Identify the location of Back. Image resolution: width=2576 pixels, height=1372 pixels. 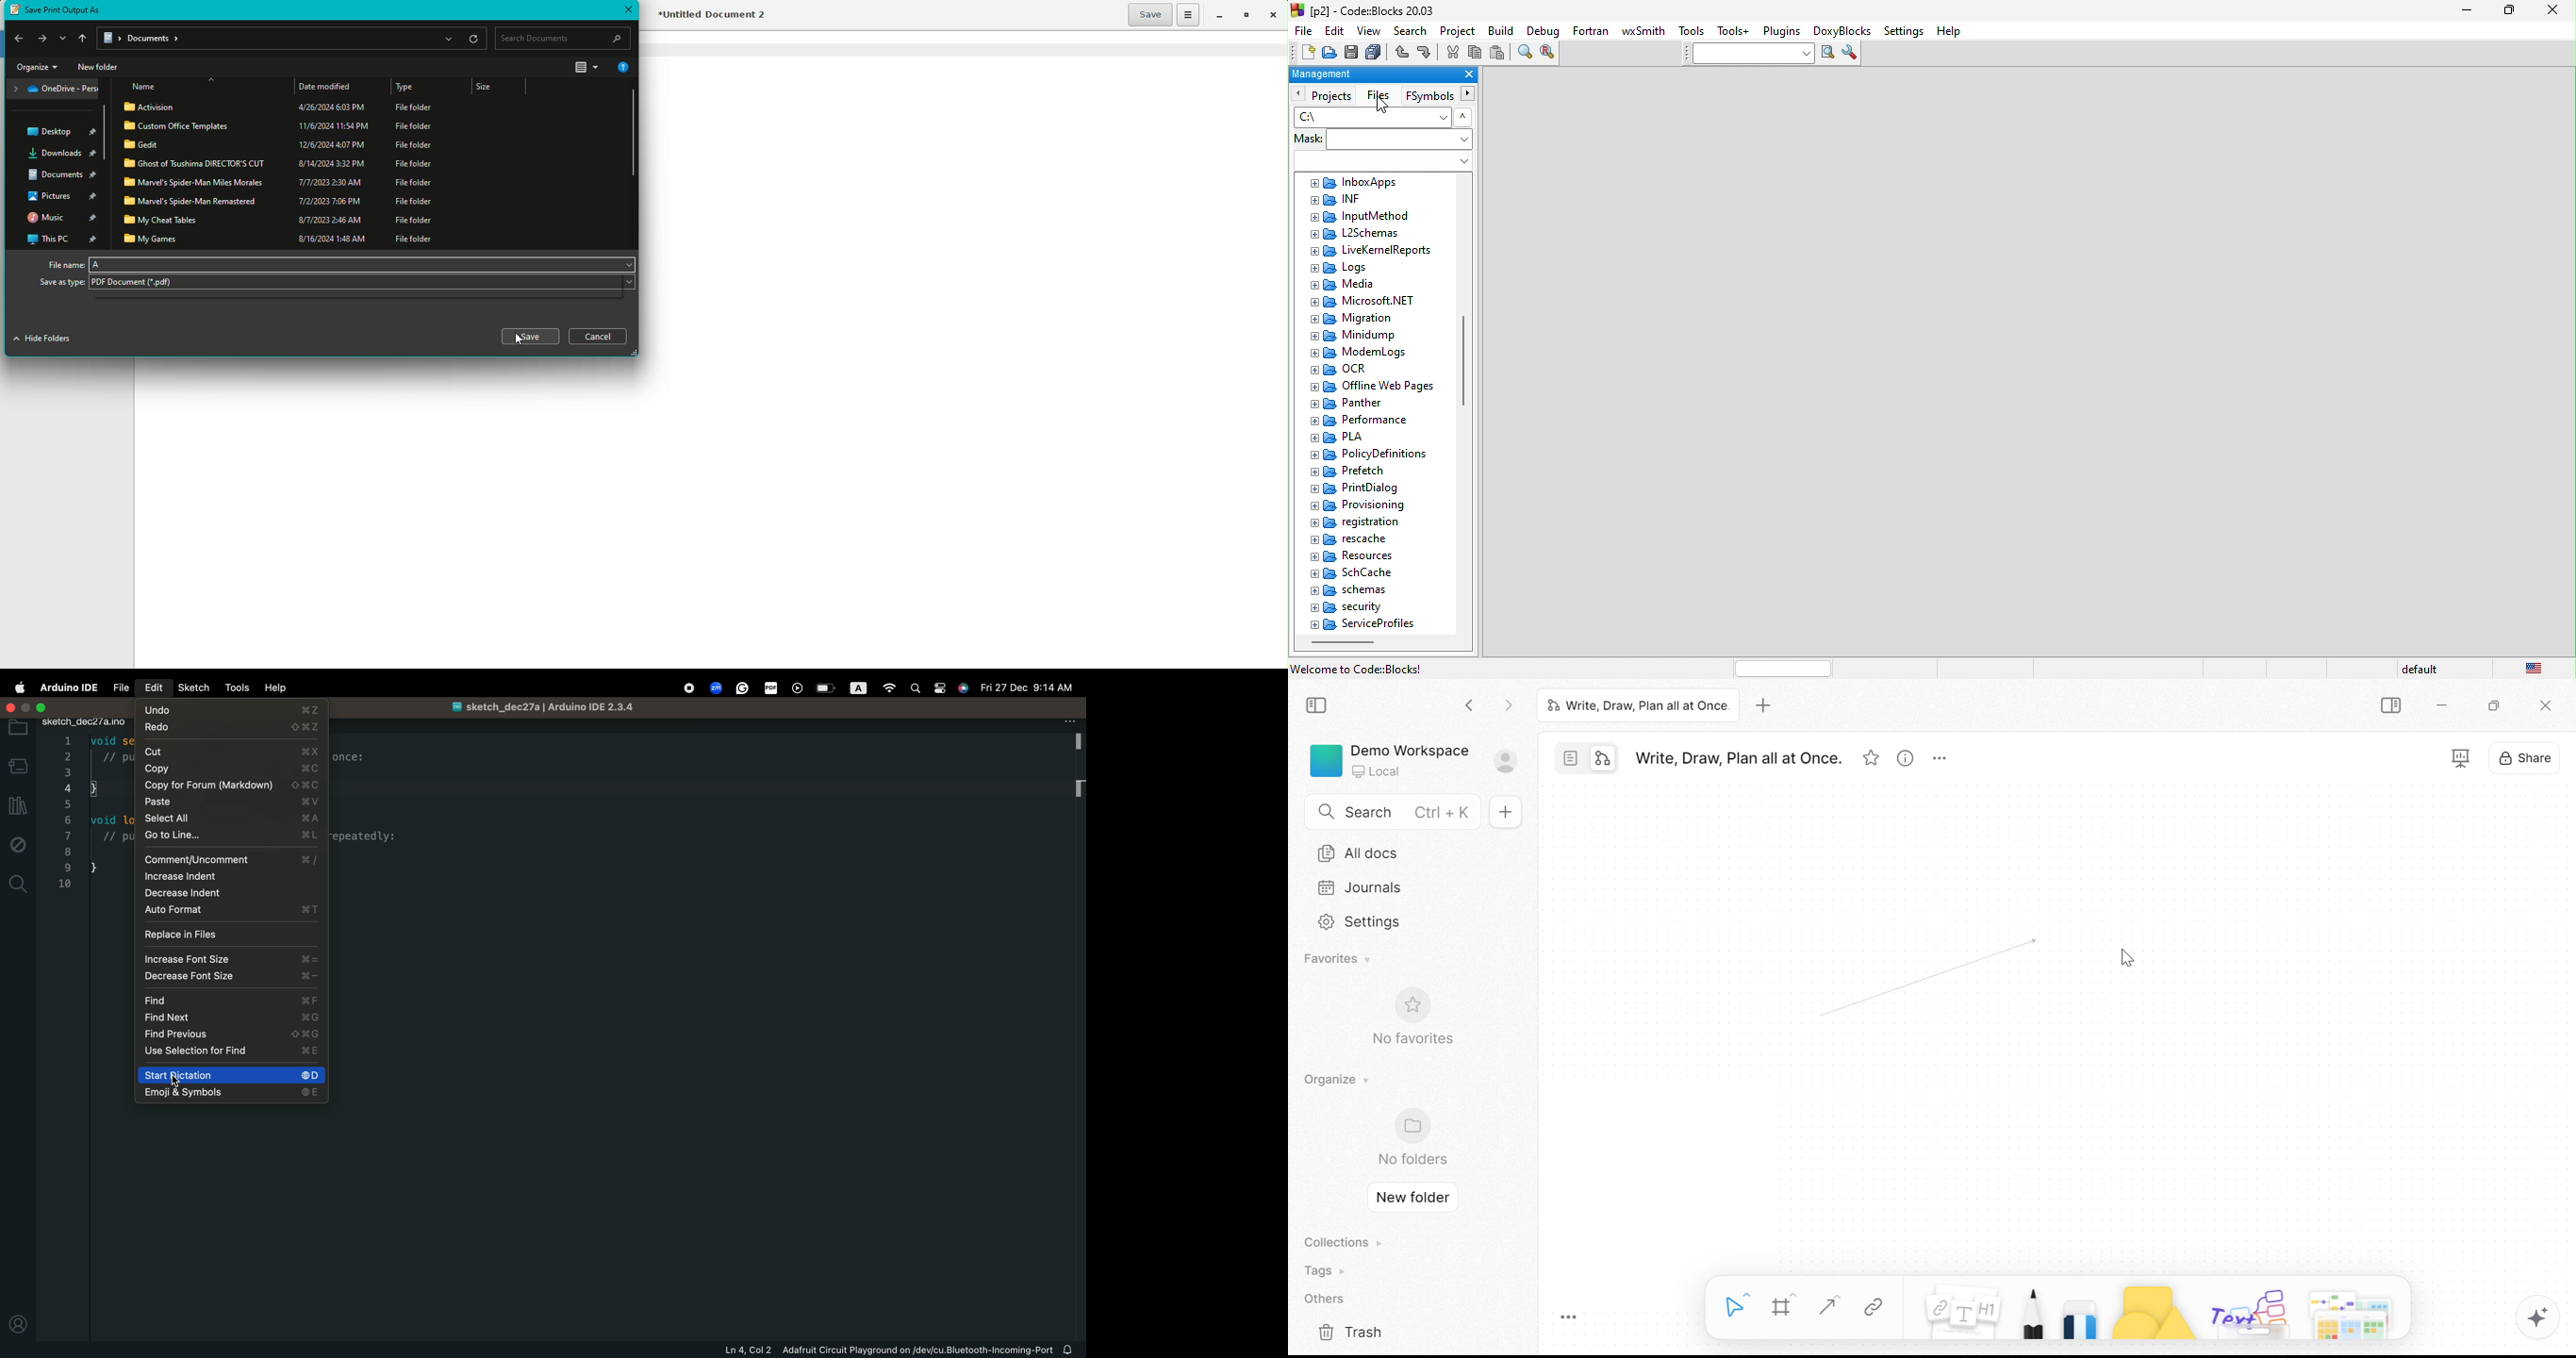
(1470, 707).